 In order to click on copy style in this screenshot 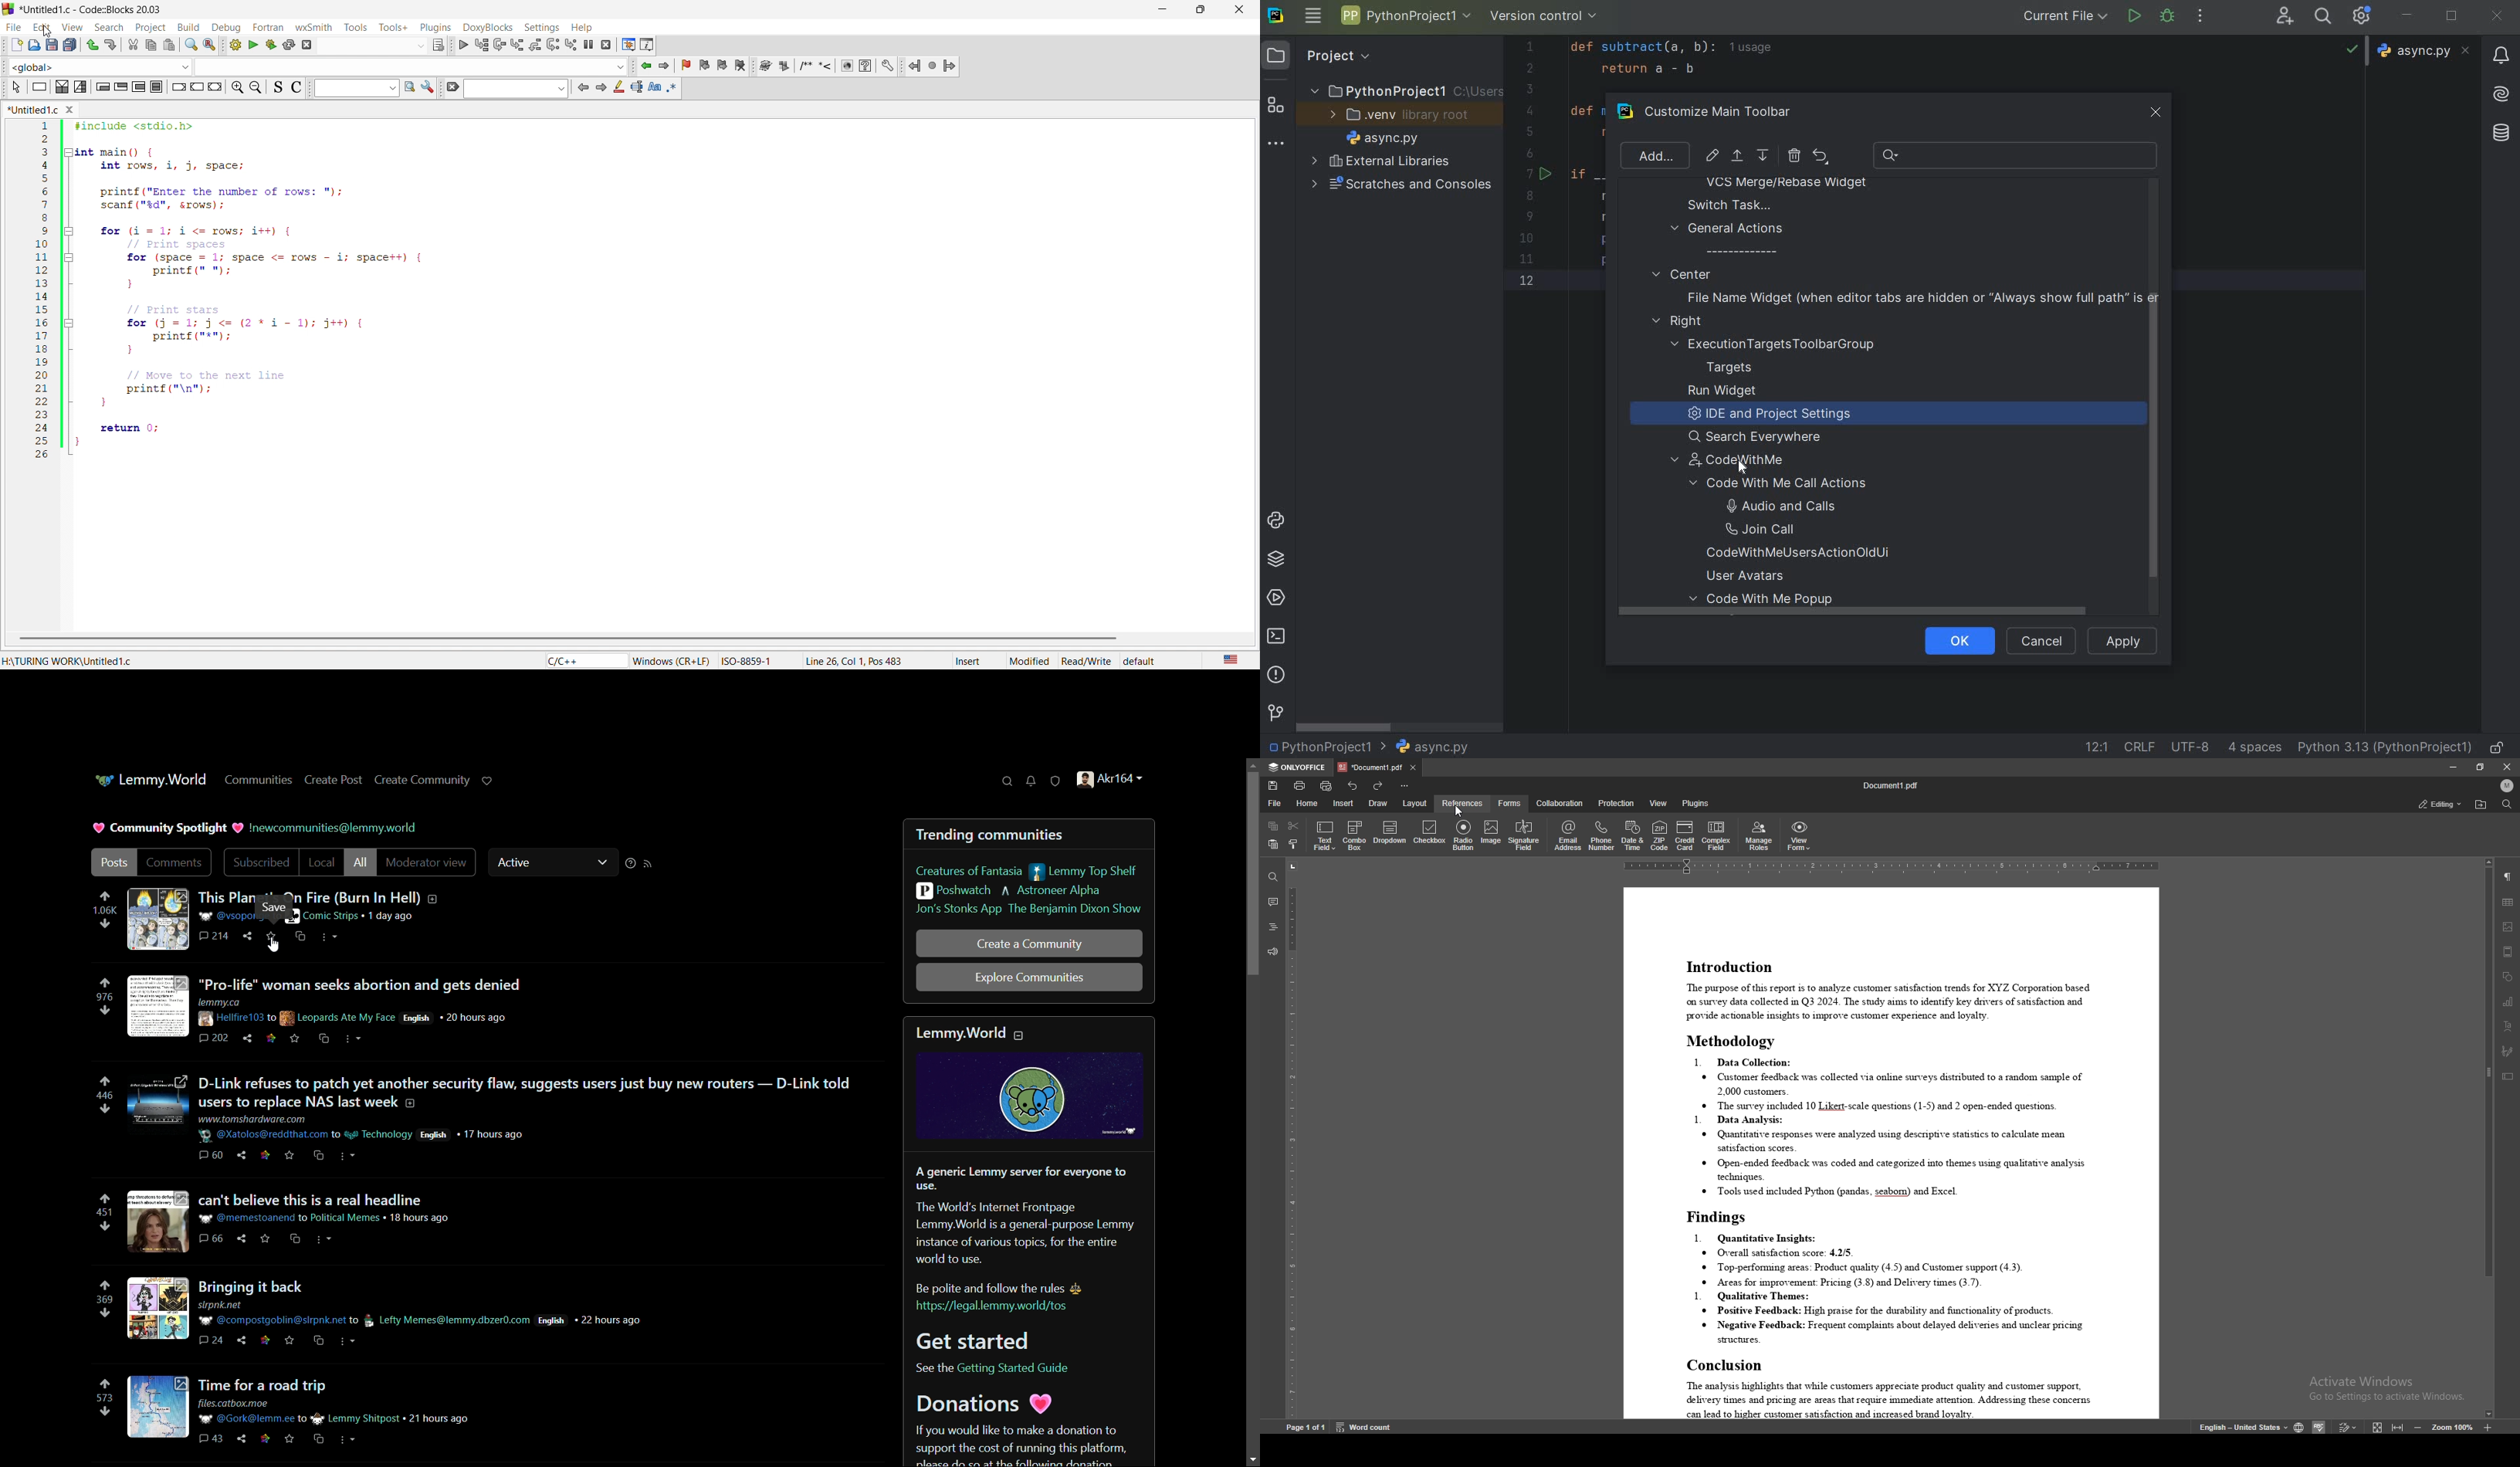, I will do `click(1292, 845)`.